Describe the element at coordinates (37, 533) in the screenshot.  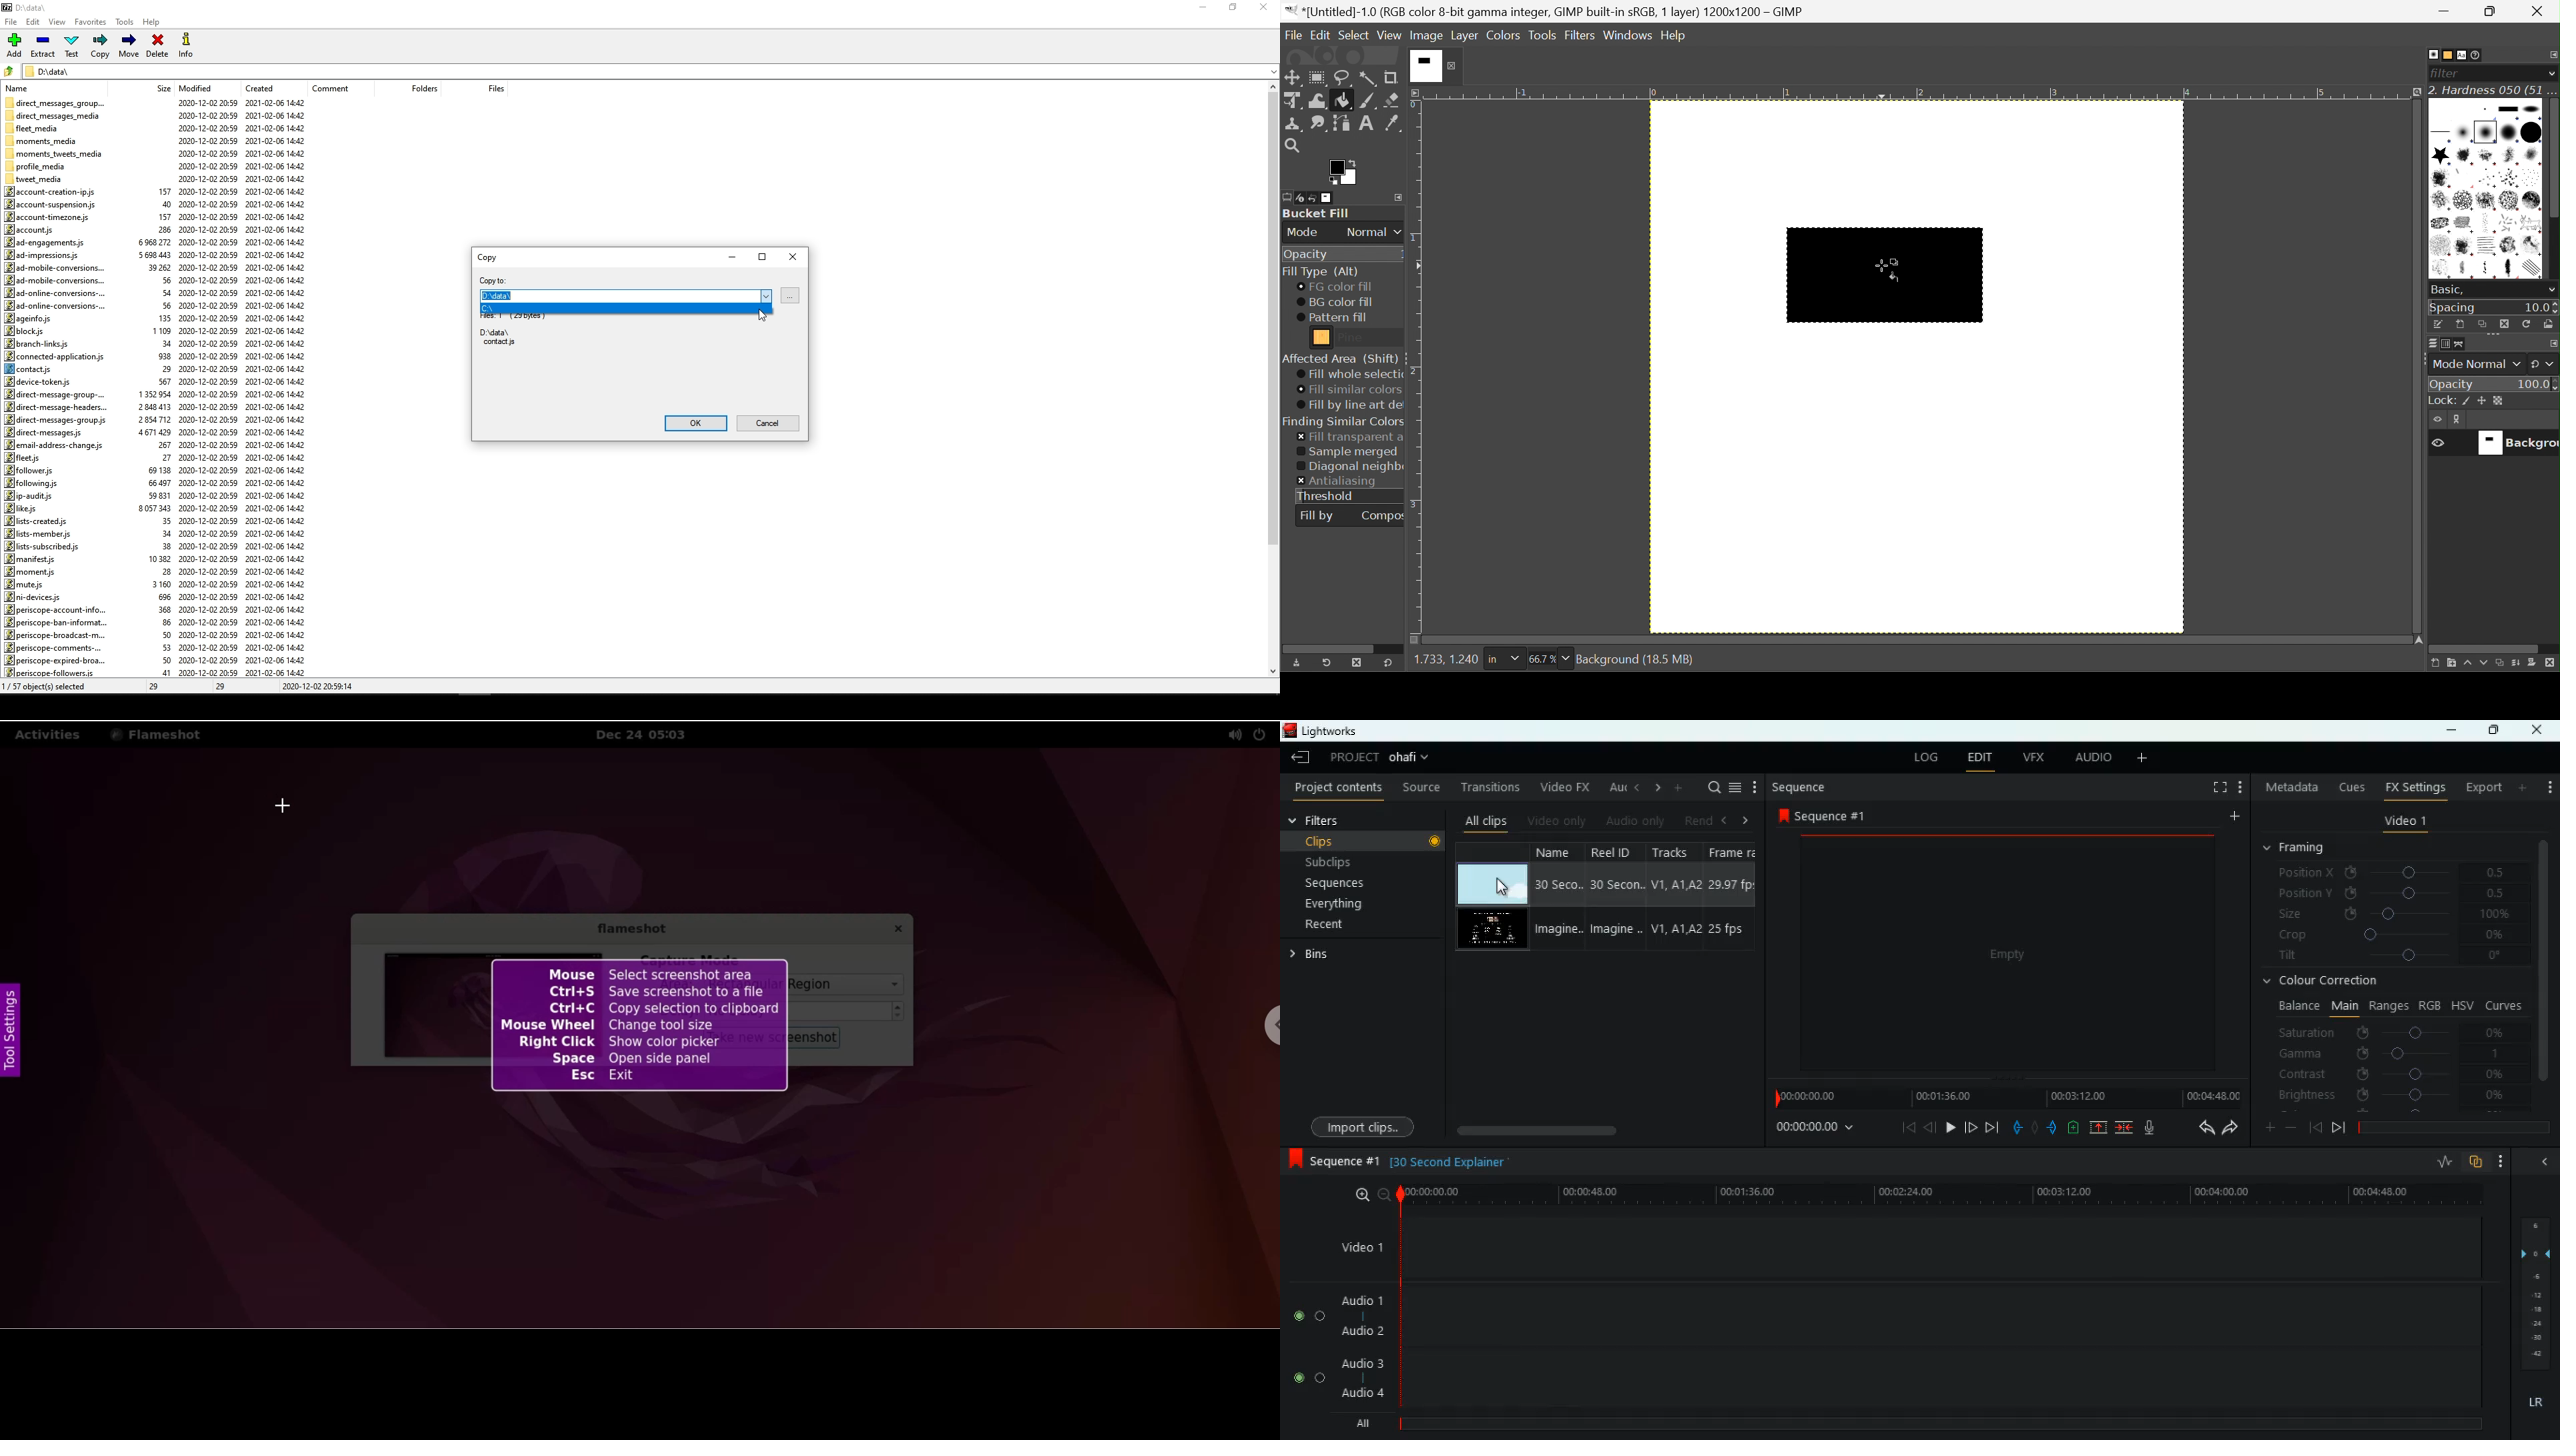
I see `lists-member.js` at that location.